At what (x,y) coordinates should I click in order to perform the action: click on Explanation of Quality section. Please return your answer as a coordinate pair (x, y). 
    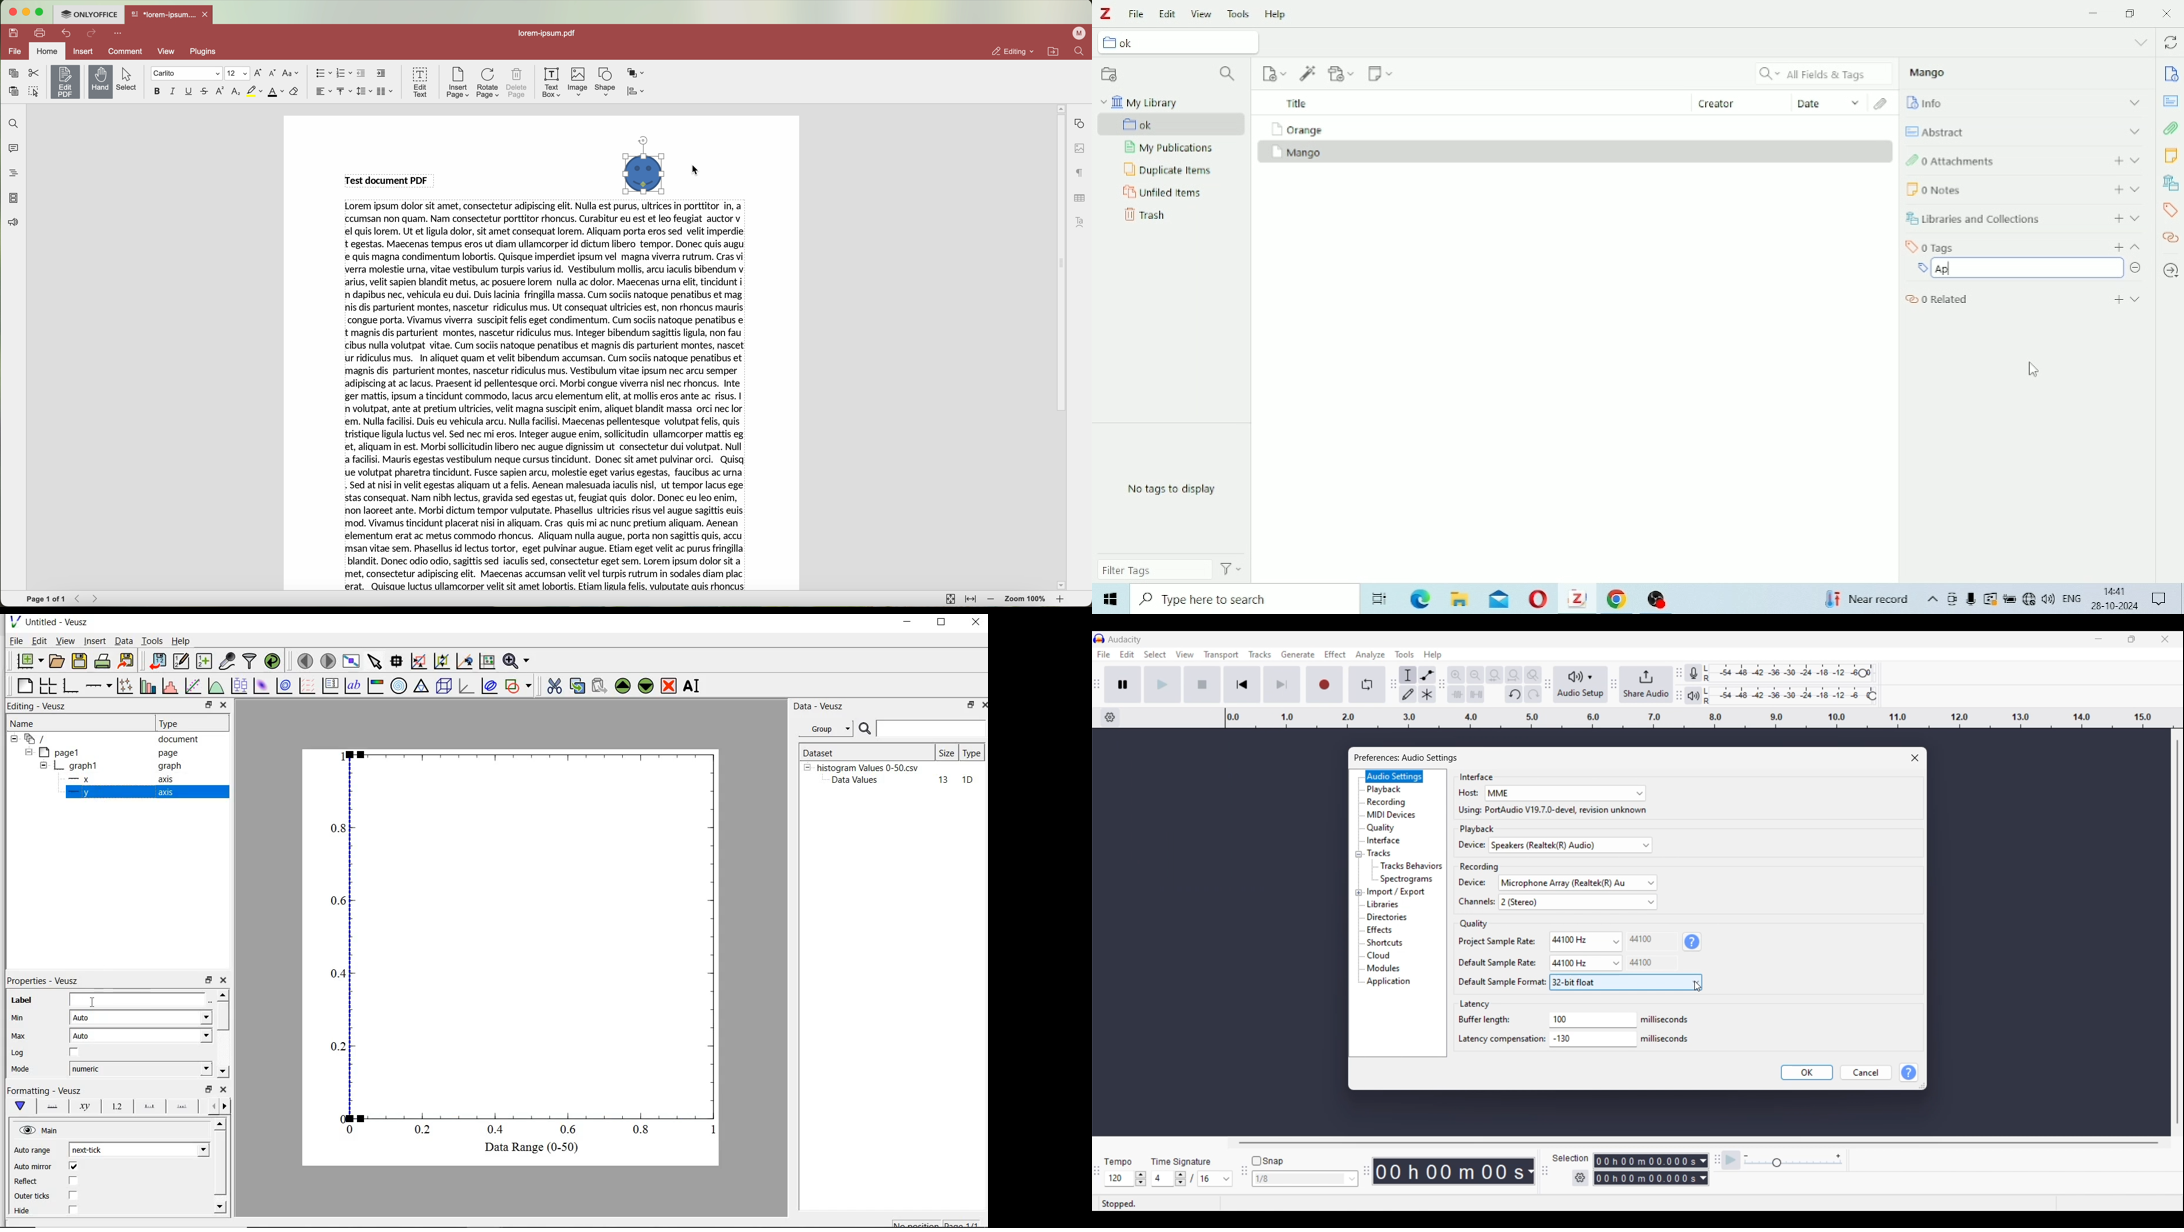
    Looking at the image, I should click on (1692, 942).